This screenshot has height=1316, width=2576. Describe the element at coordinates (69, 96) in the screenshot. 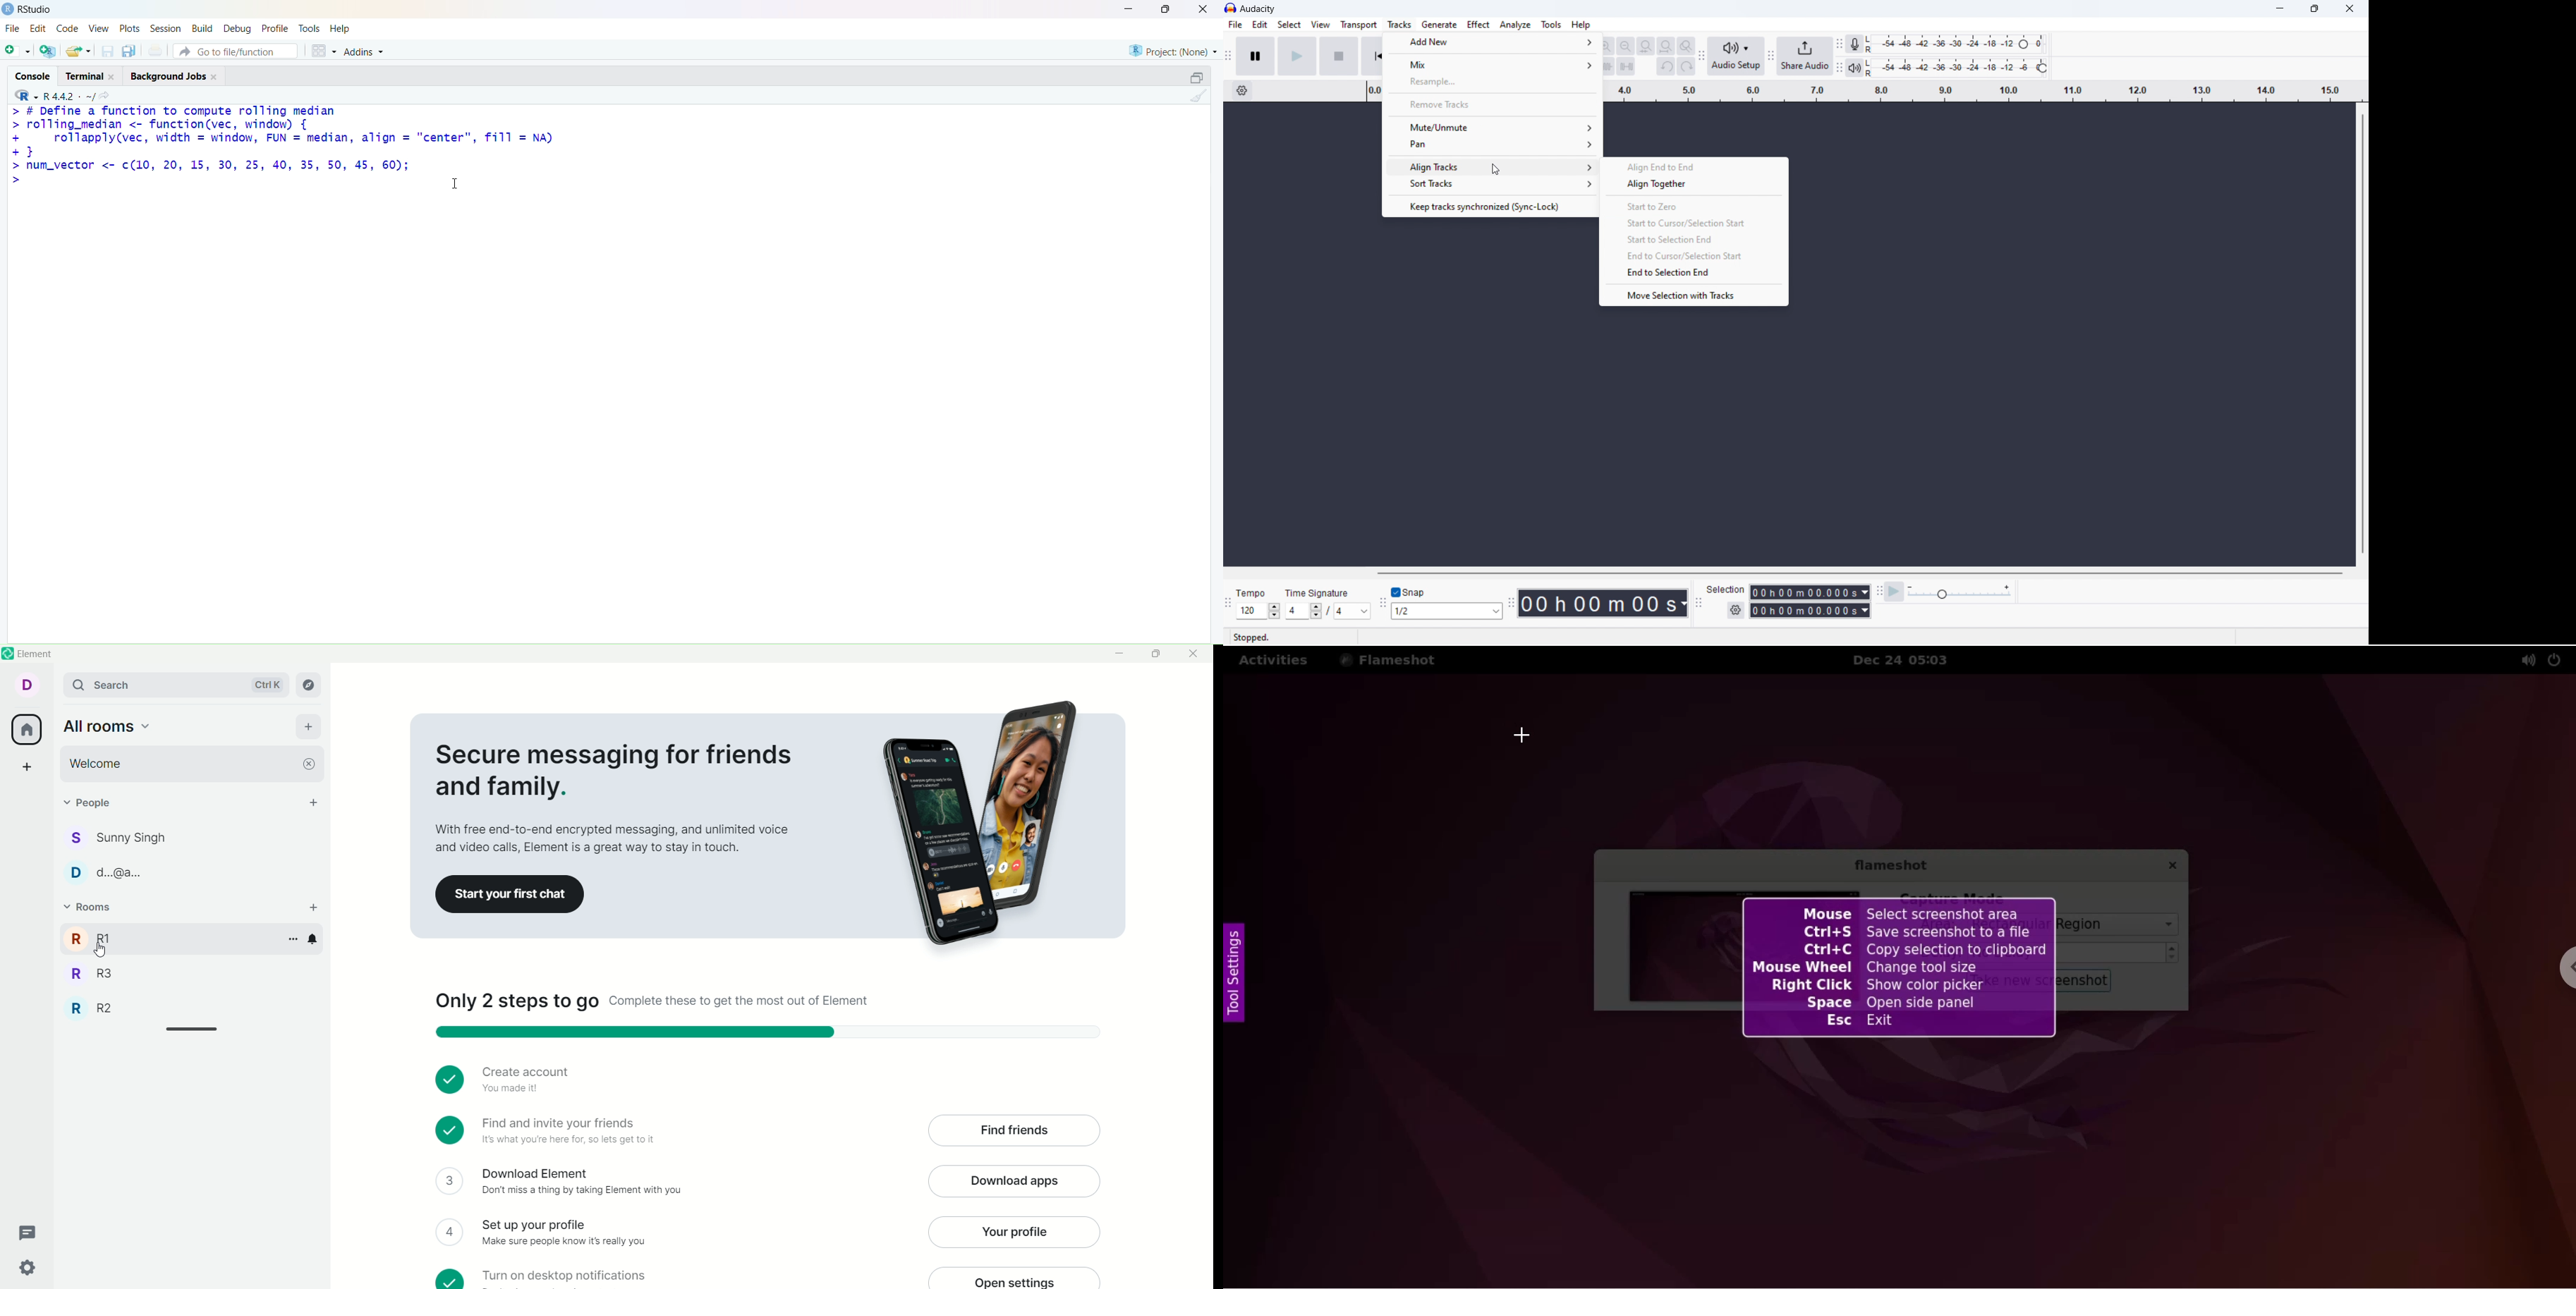

I see `R 4.4.2 ~/` at that location.